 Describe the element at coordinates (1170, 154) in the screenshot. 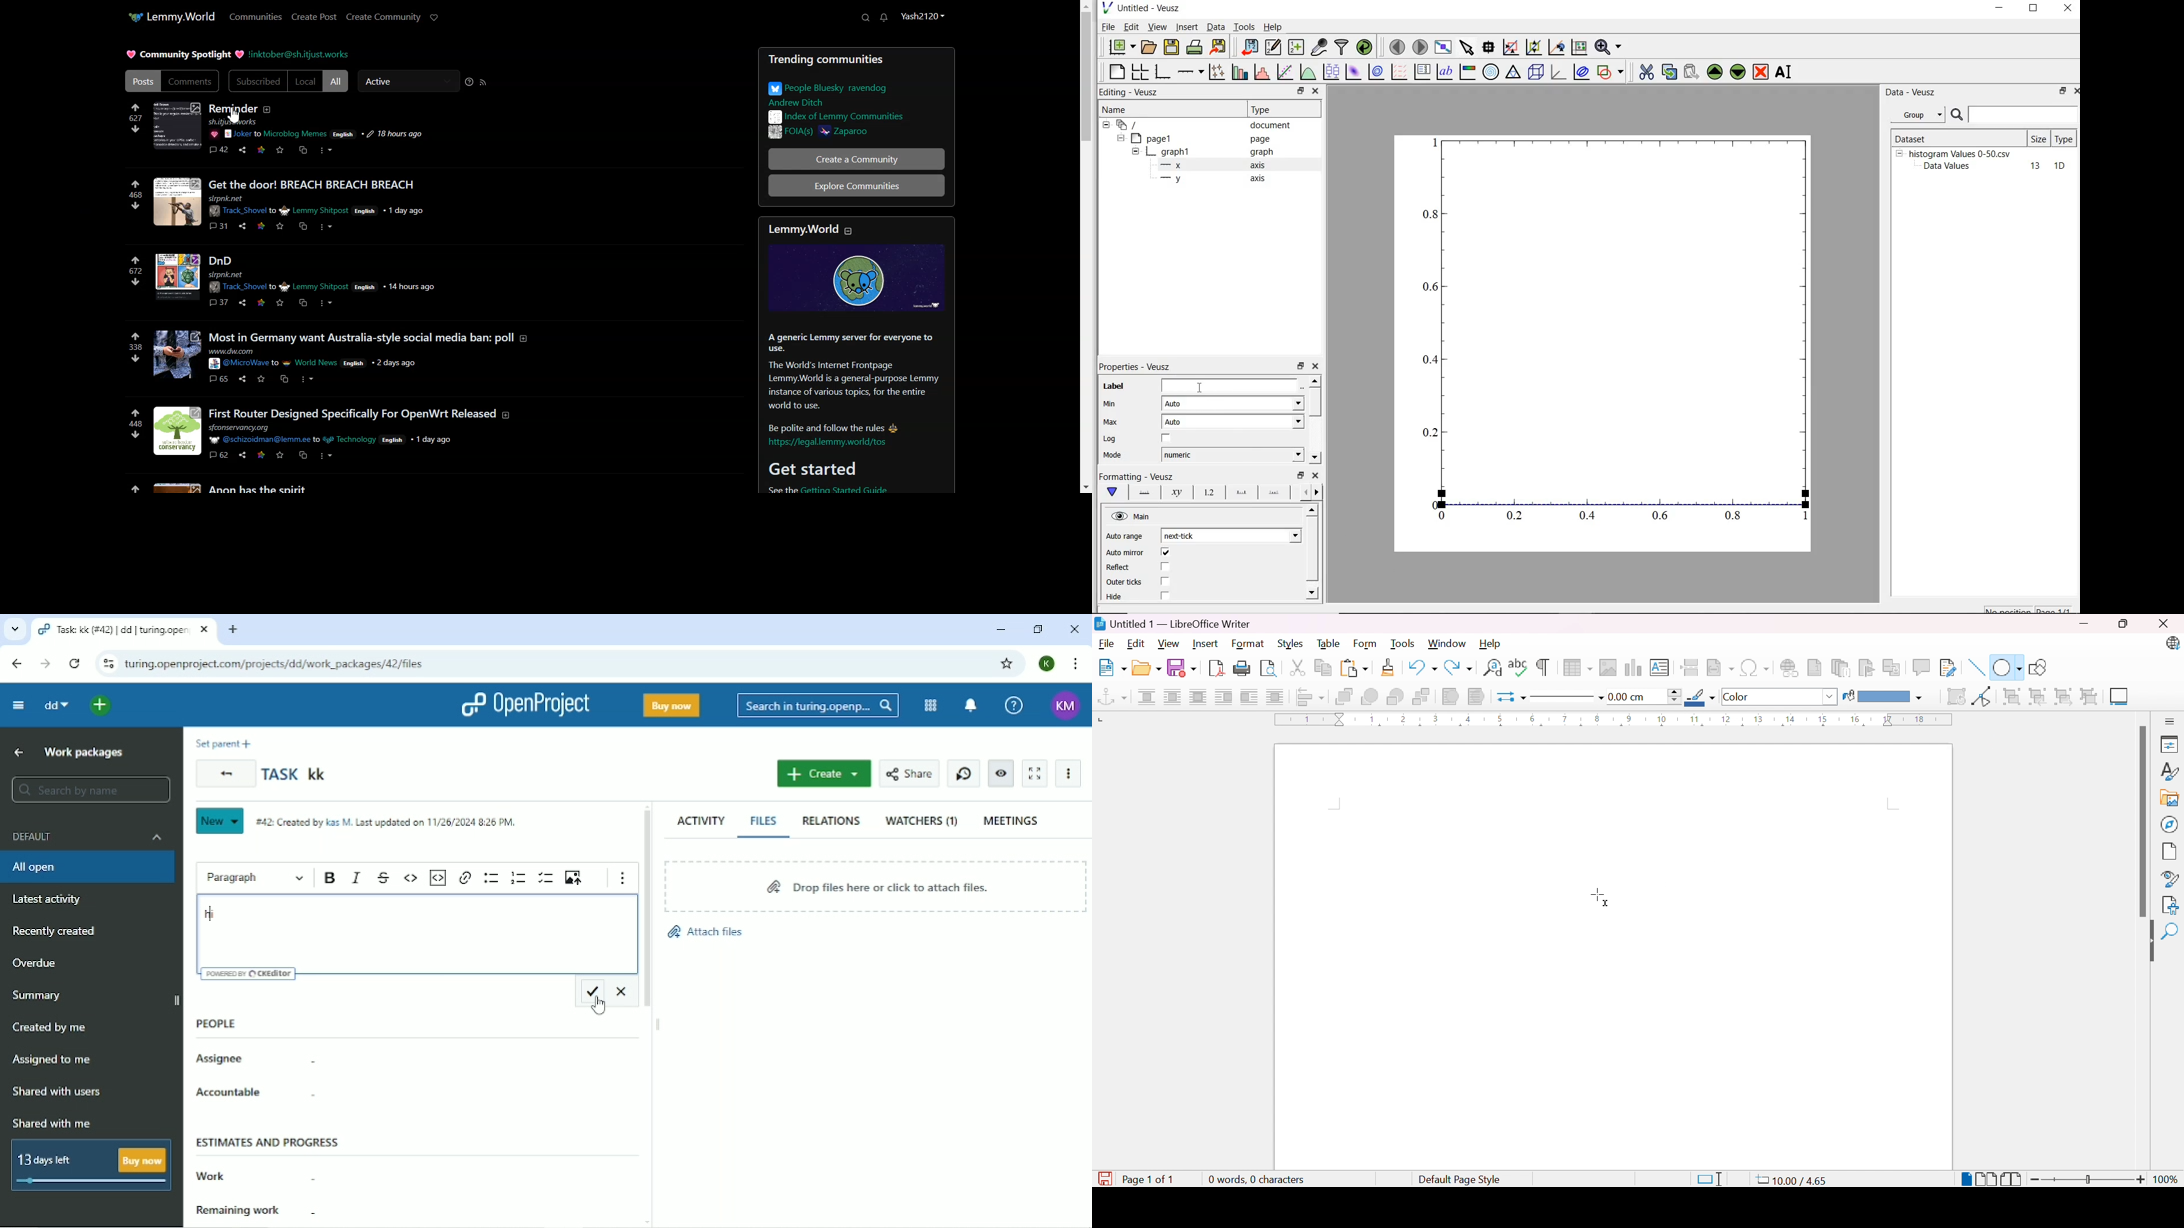

I see `graph1` at that location.